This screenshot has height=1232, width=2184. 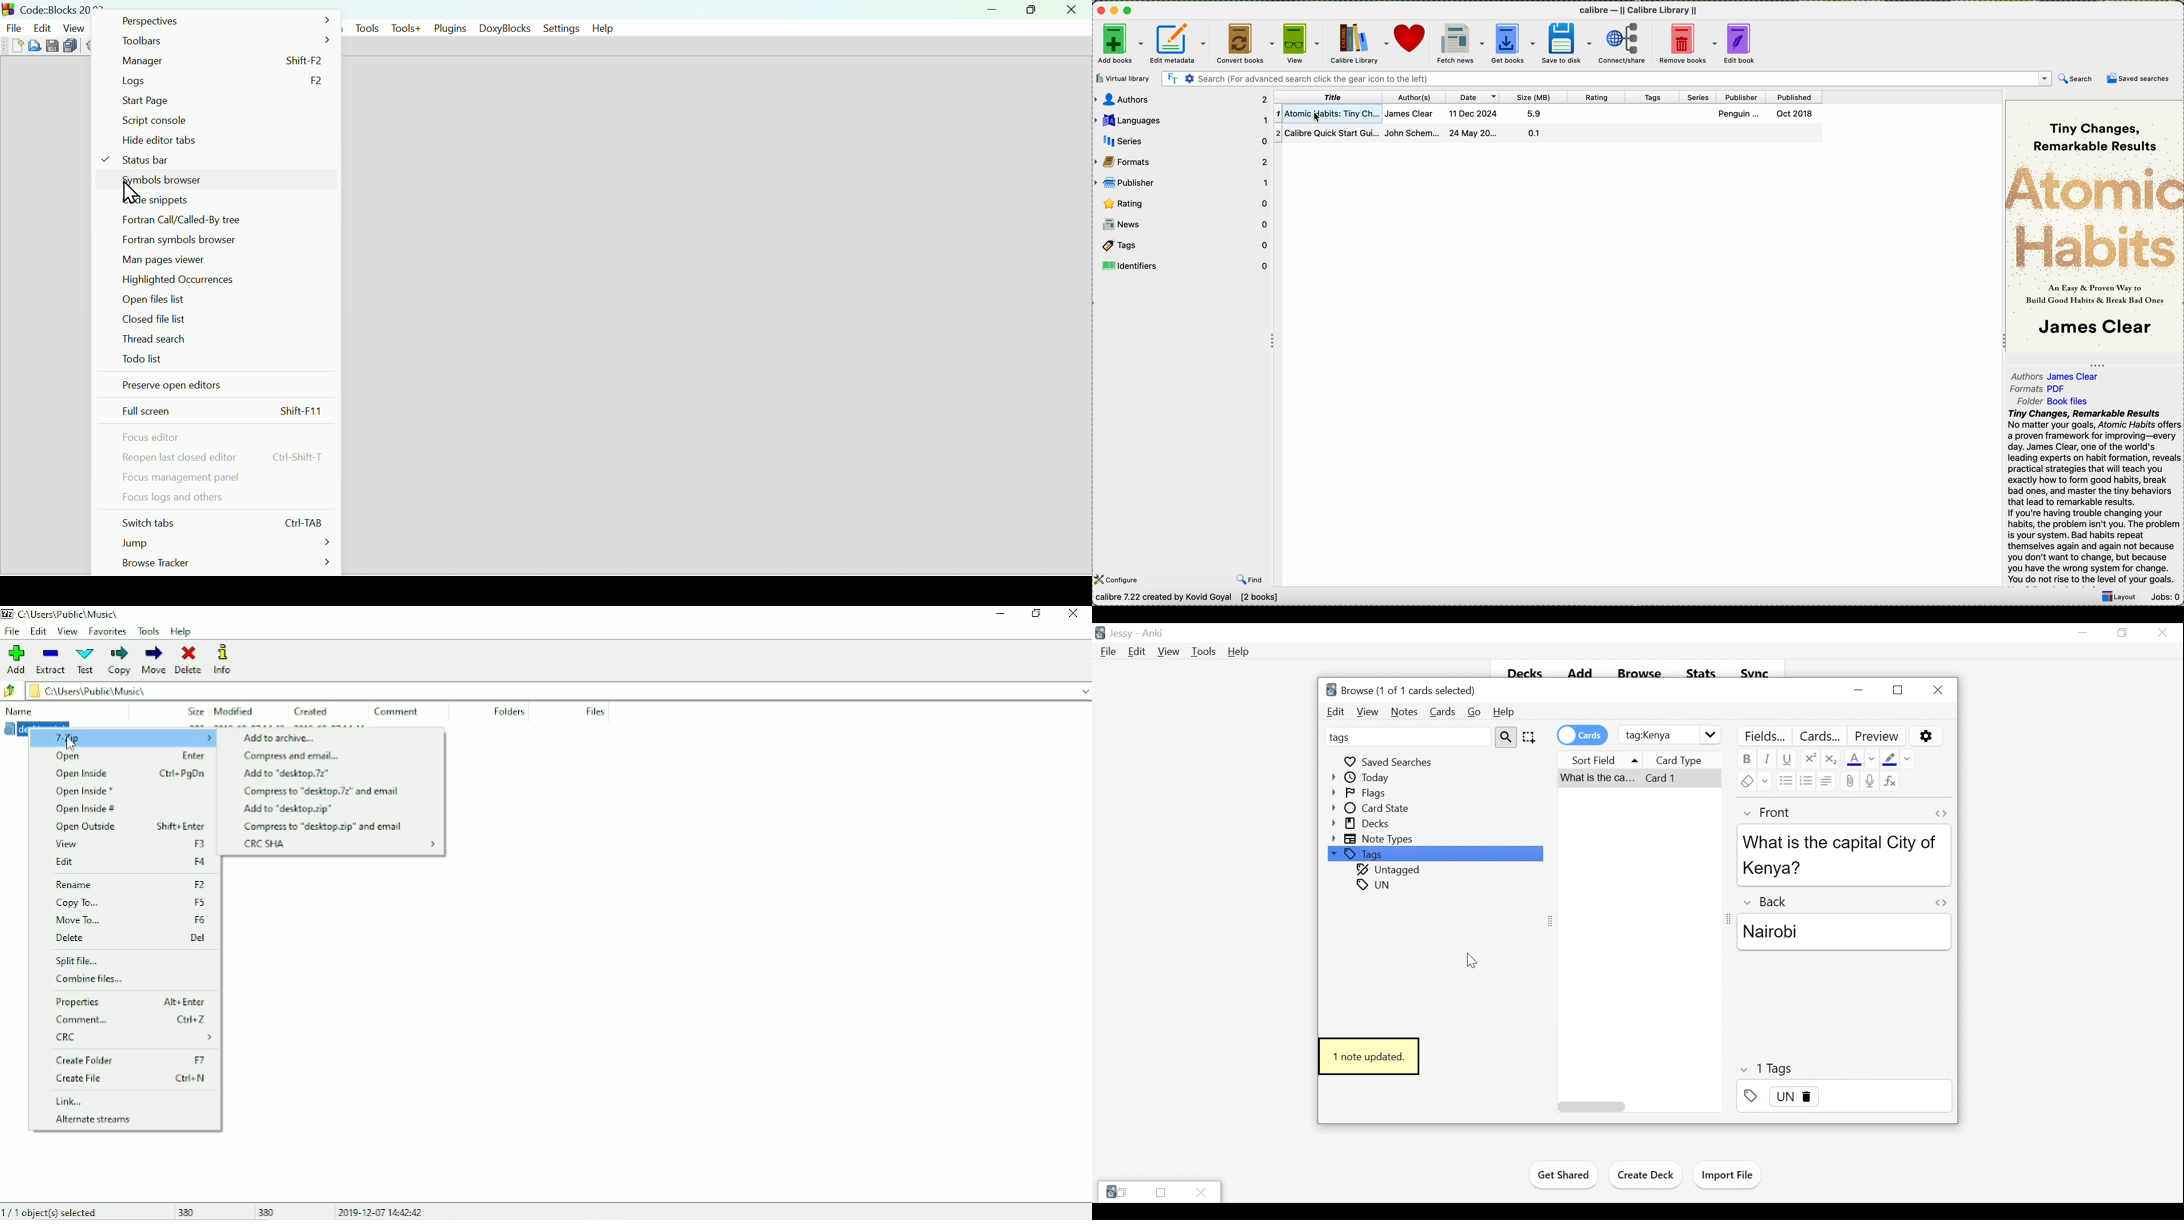 I want to click on View, so click(x=1367, y=712).